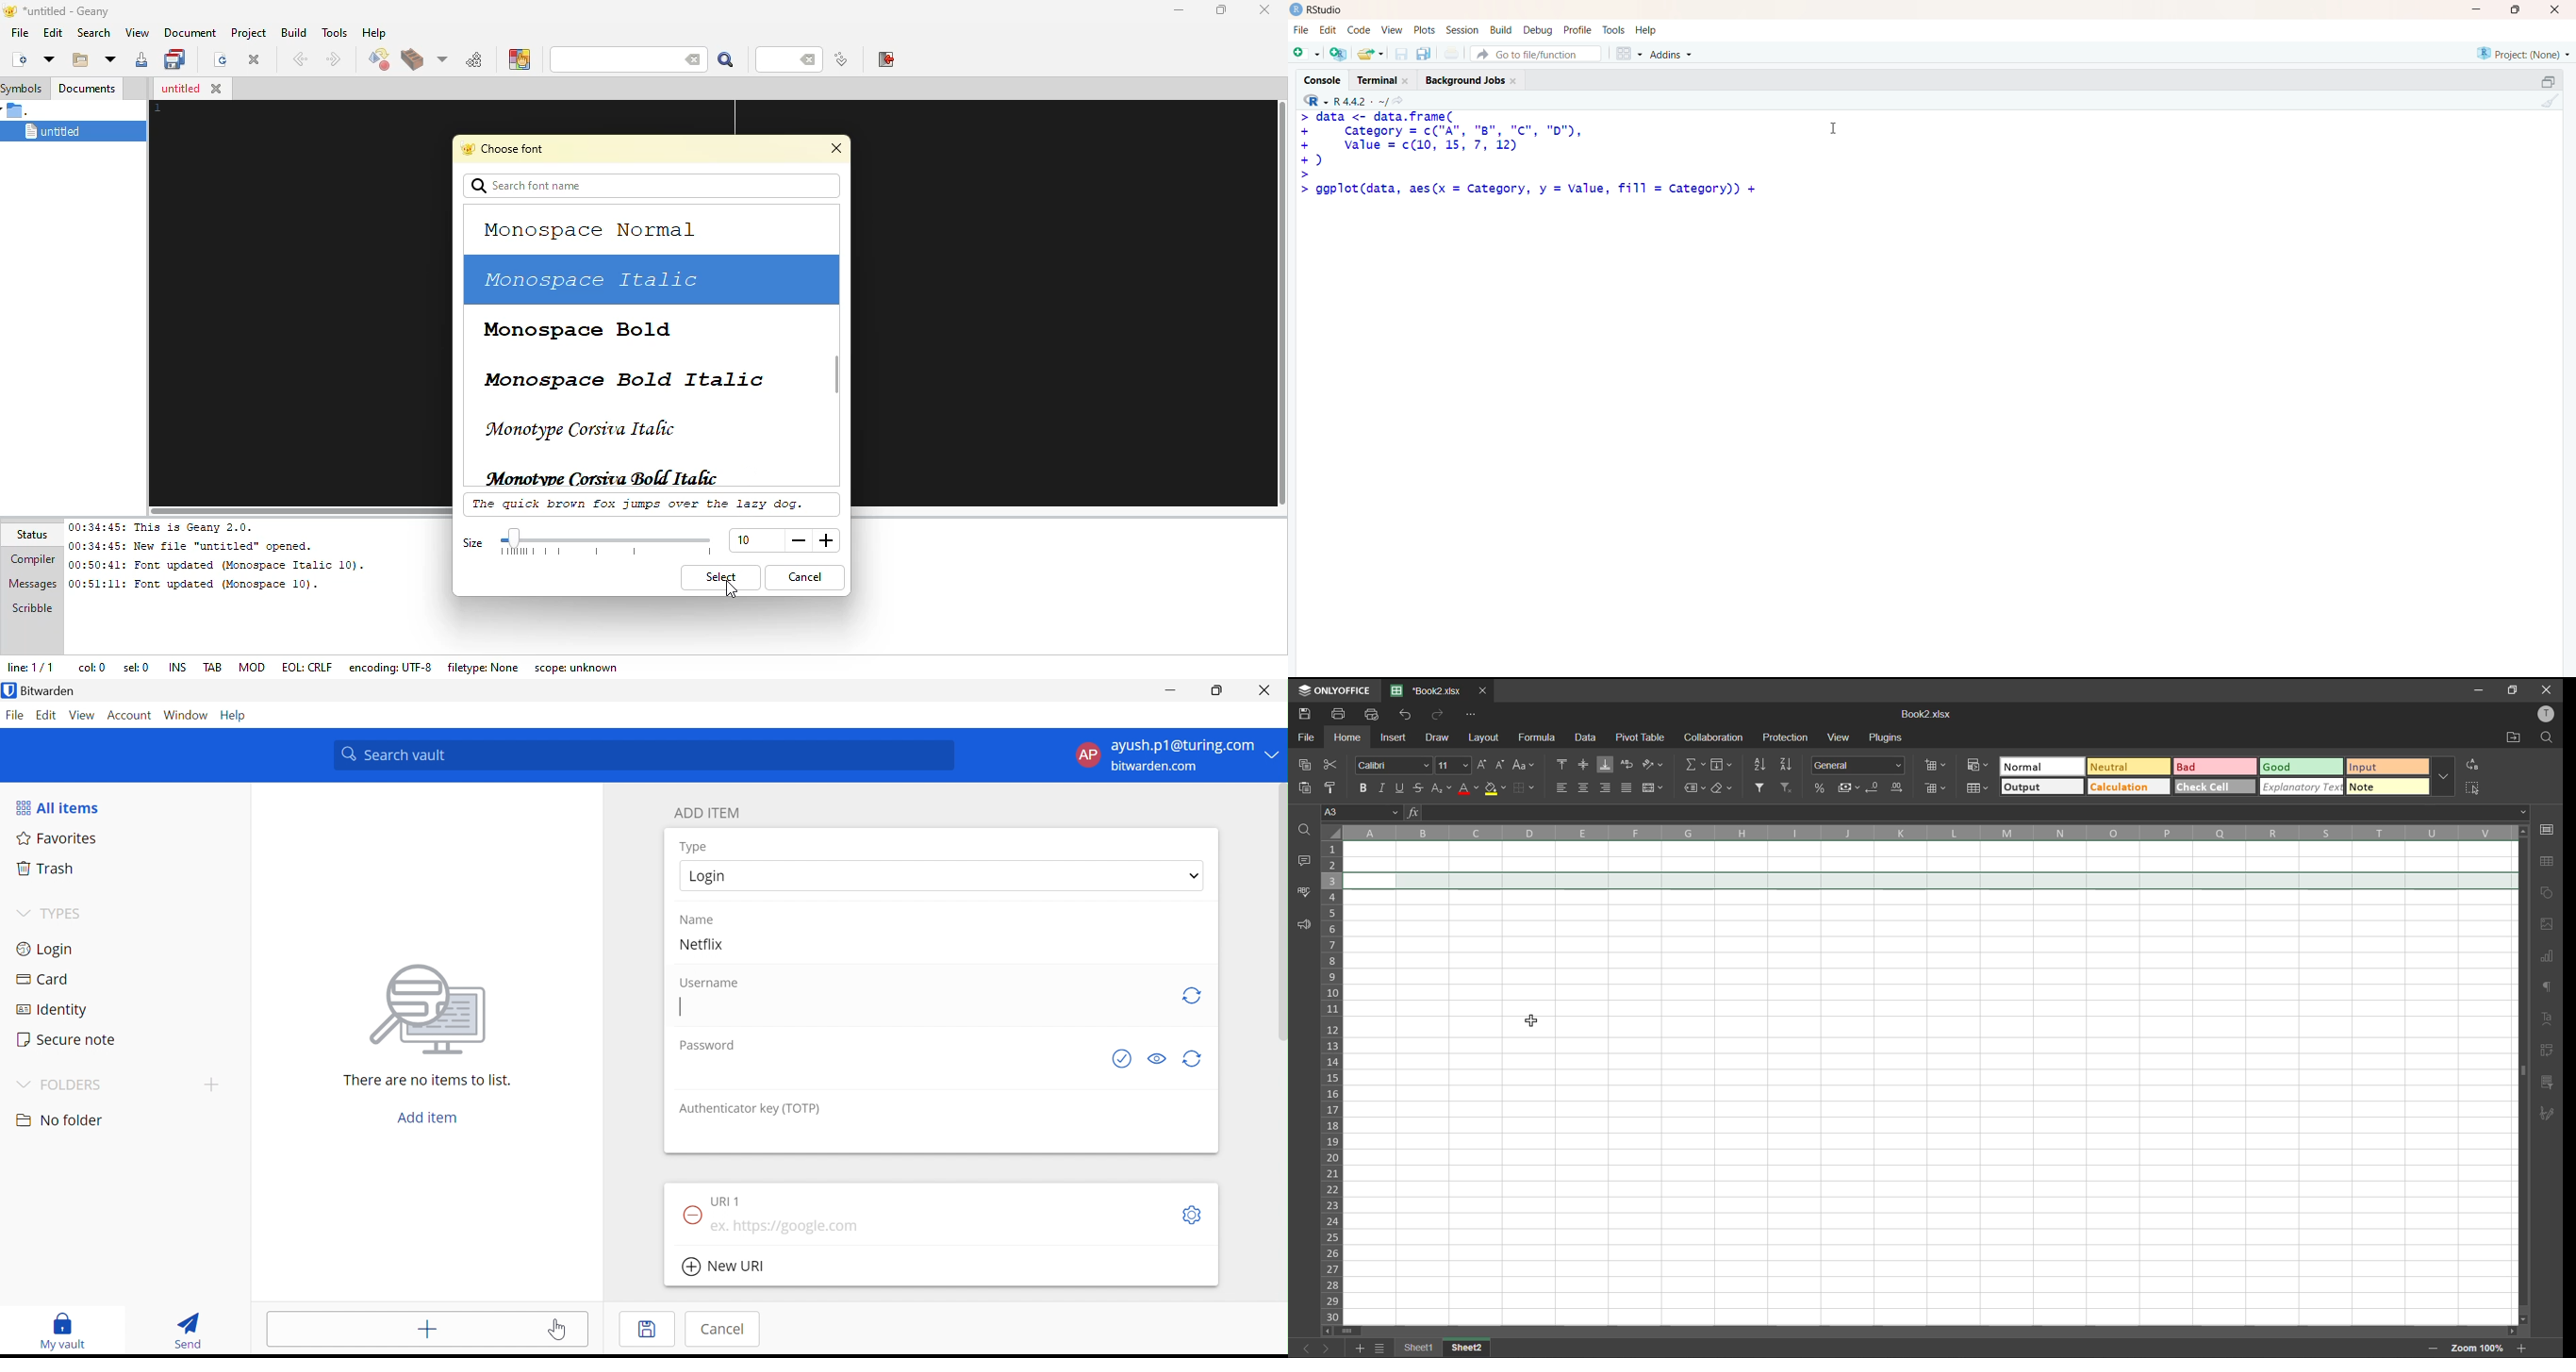 Image resolution: width=2576 pixels, height=1372 pixels. What do you see at coordinates (1859, 765) in the screenshot?
I see `number format` at bounding box center [1859, 765].